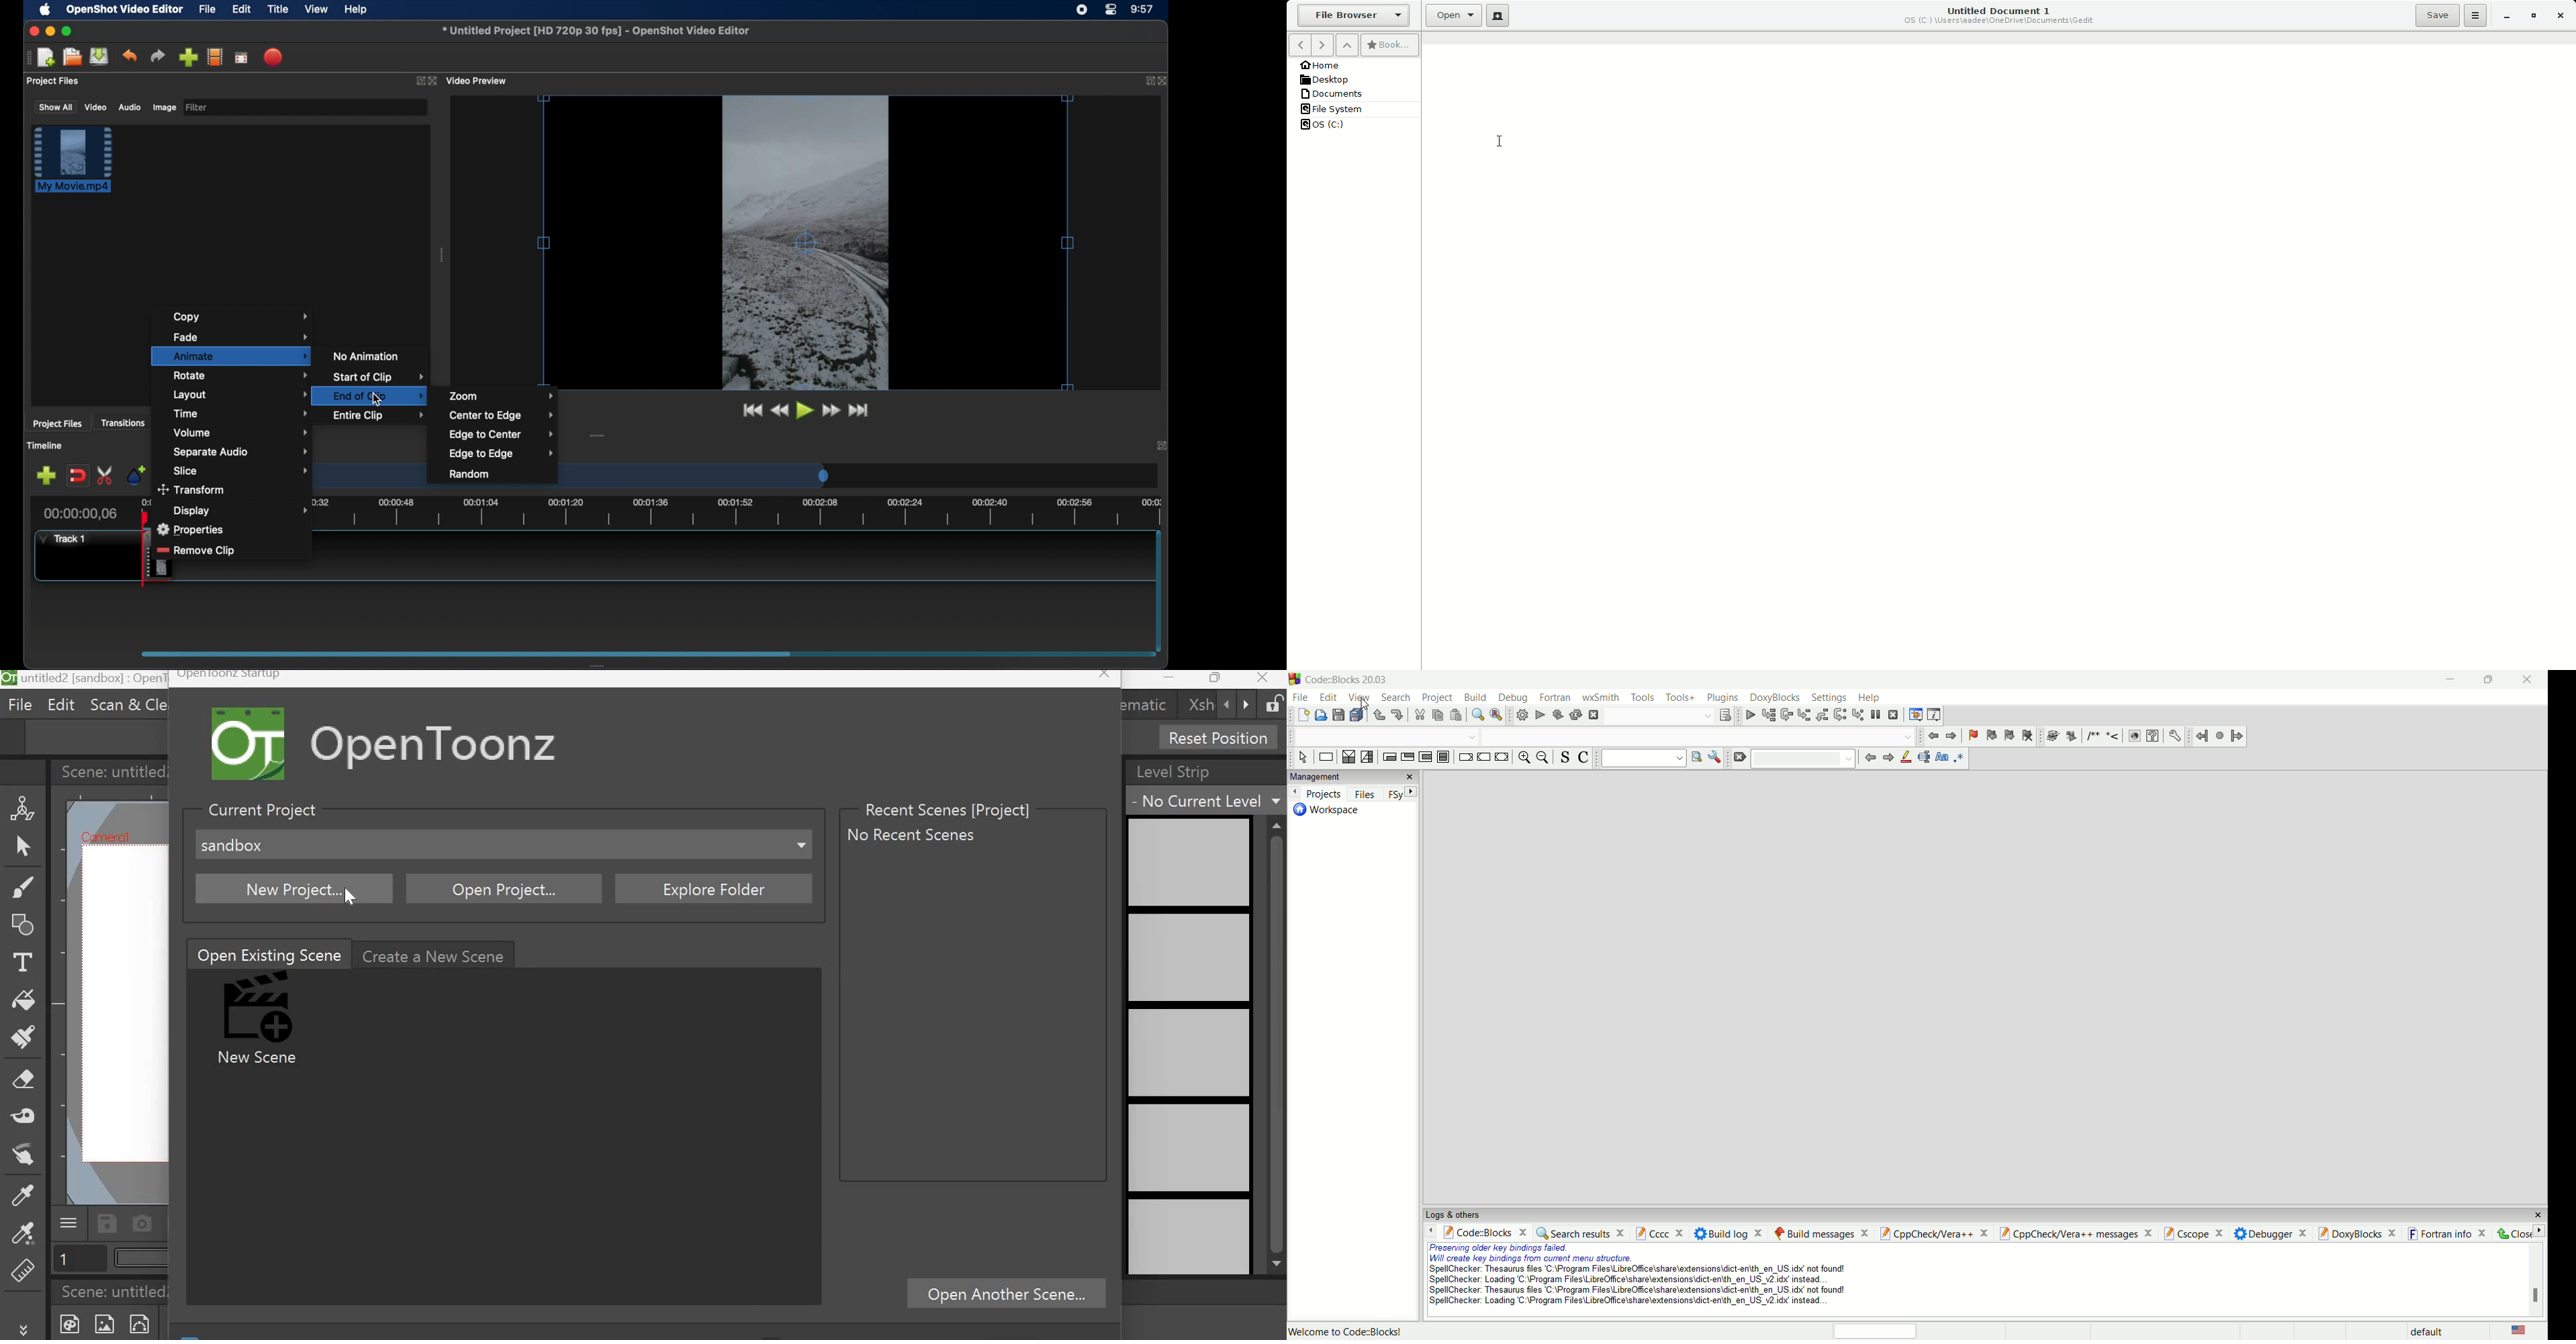 The image size is (2576, 1344). What do you see at coordinates (352, 898) in the screenshot?
I see `Cursor` at bounding box center [352, 898].